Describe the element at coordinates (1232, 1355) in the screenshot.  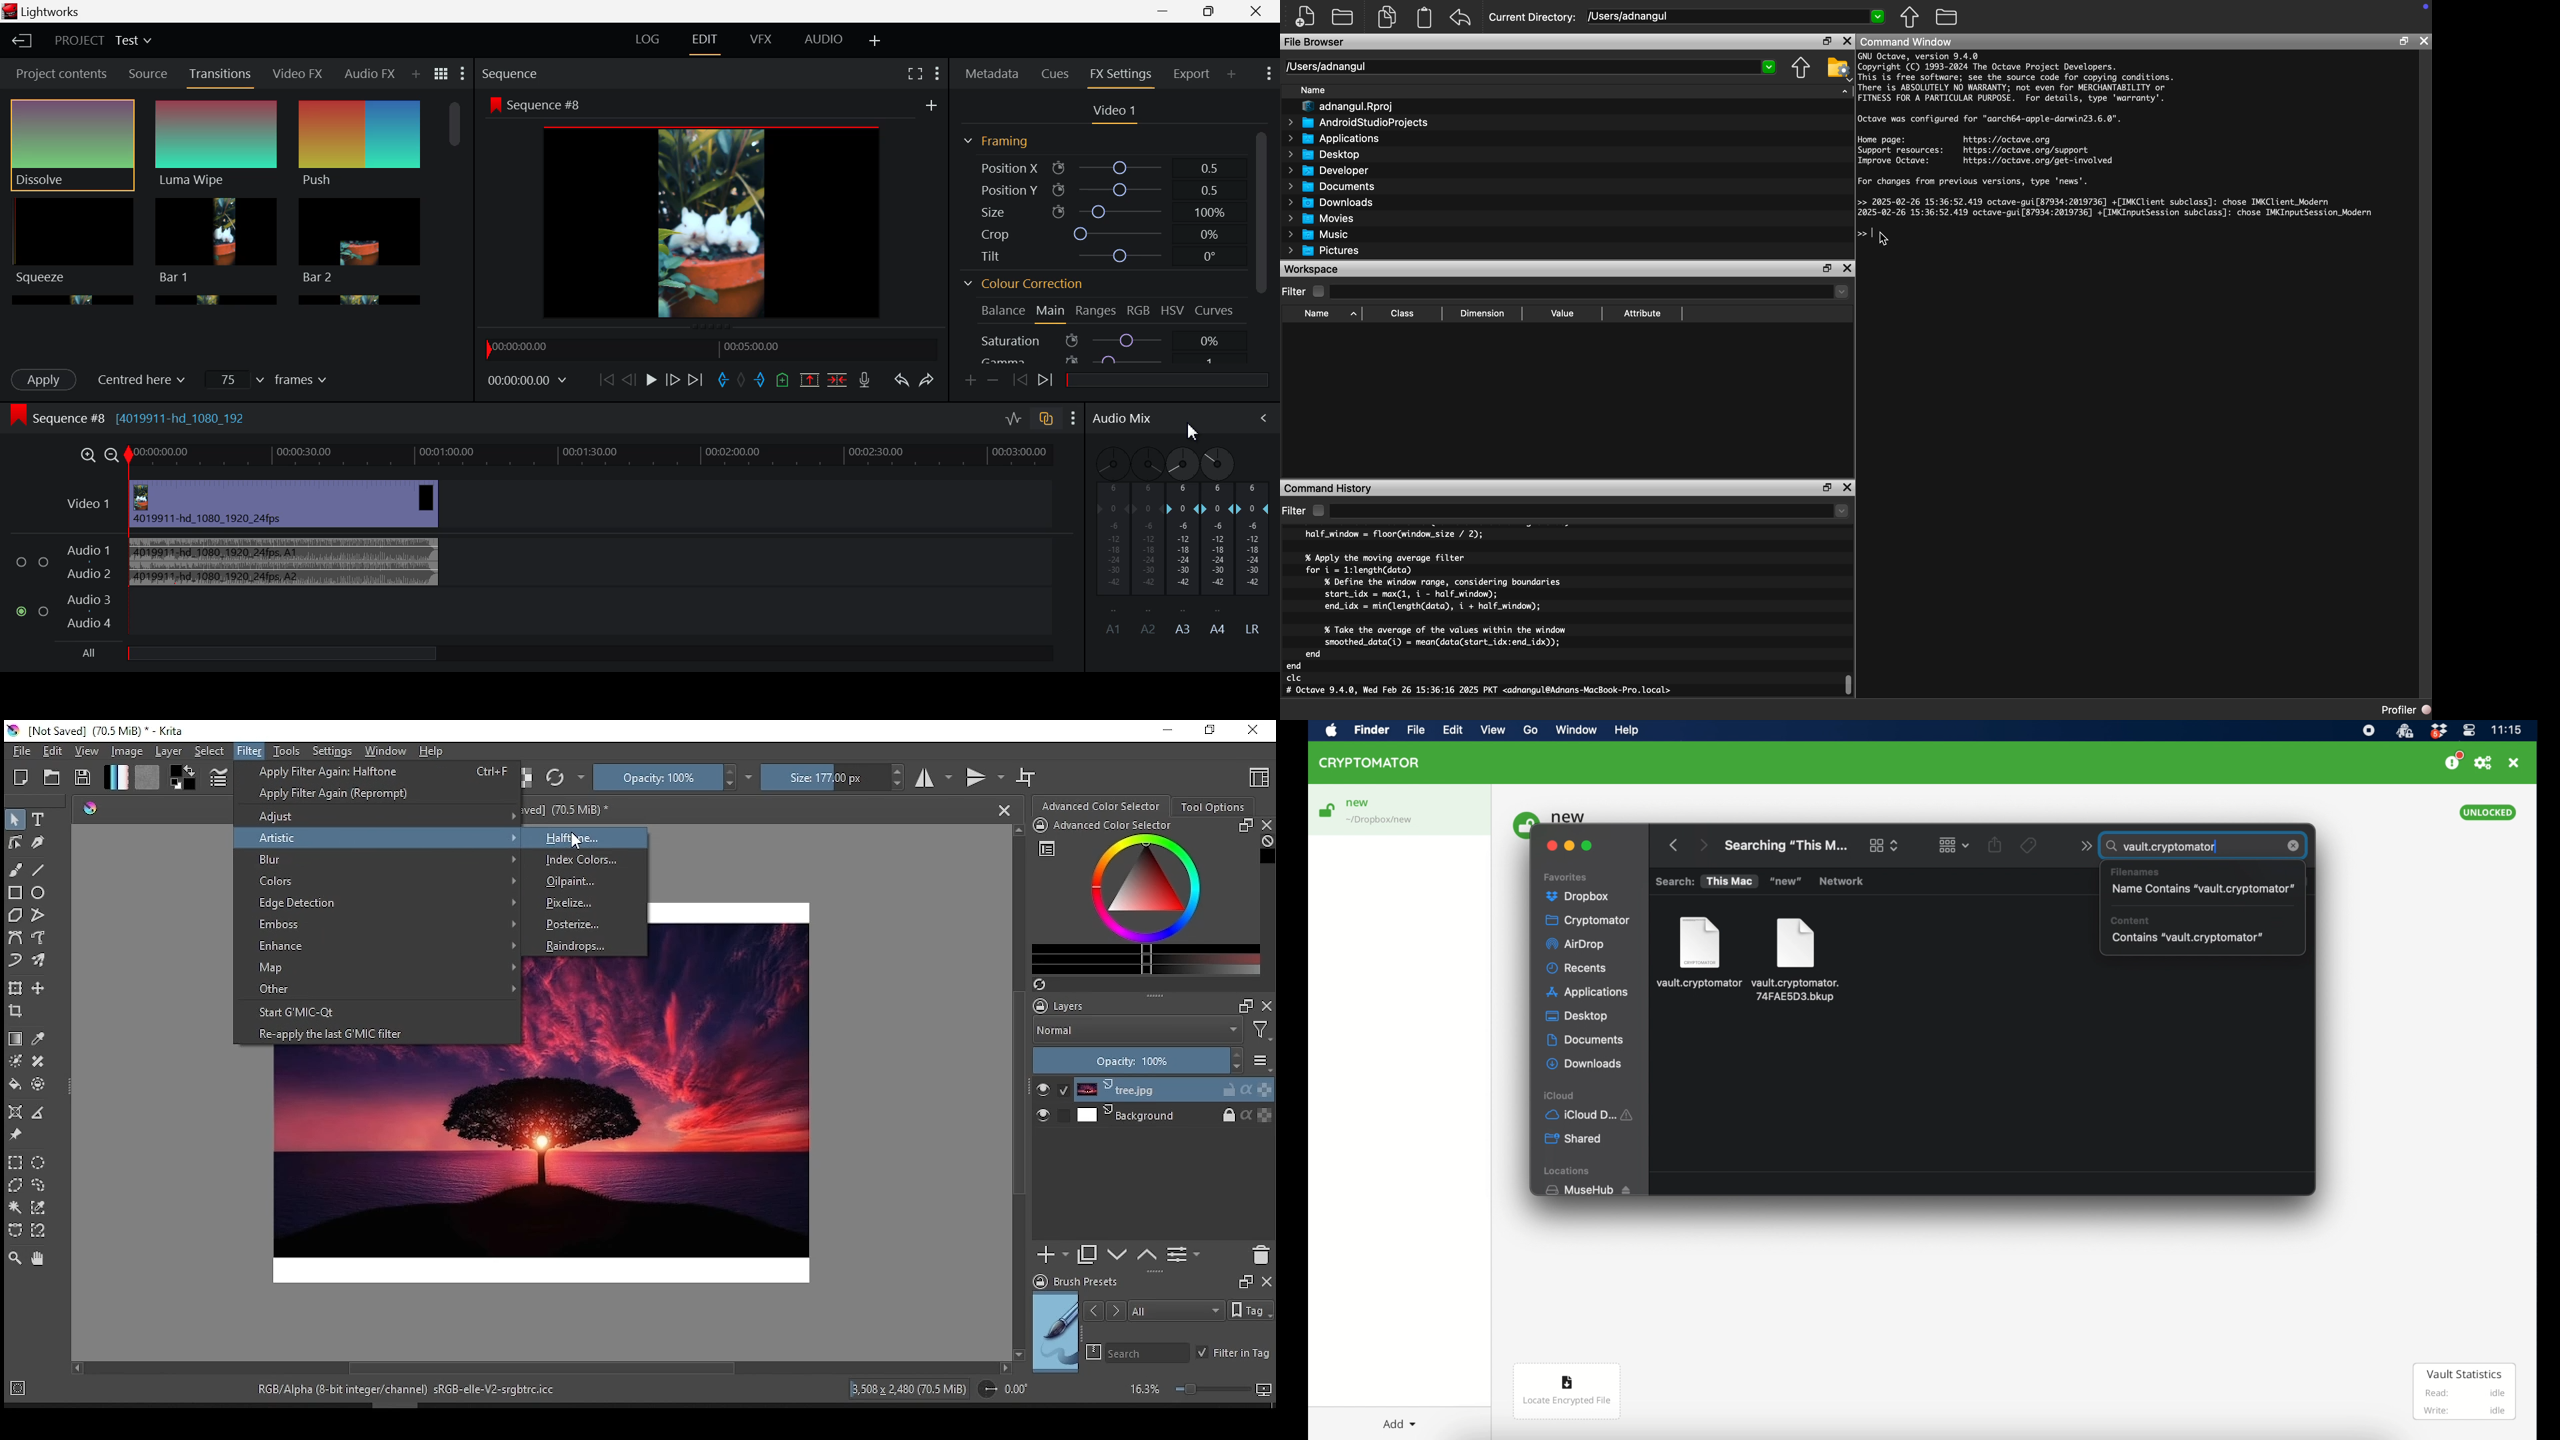
I see `filter in tag on/off` at that location.